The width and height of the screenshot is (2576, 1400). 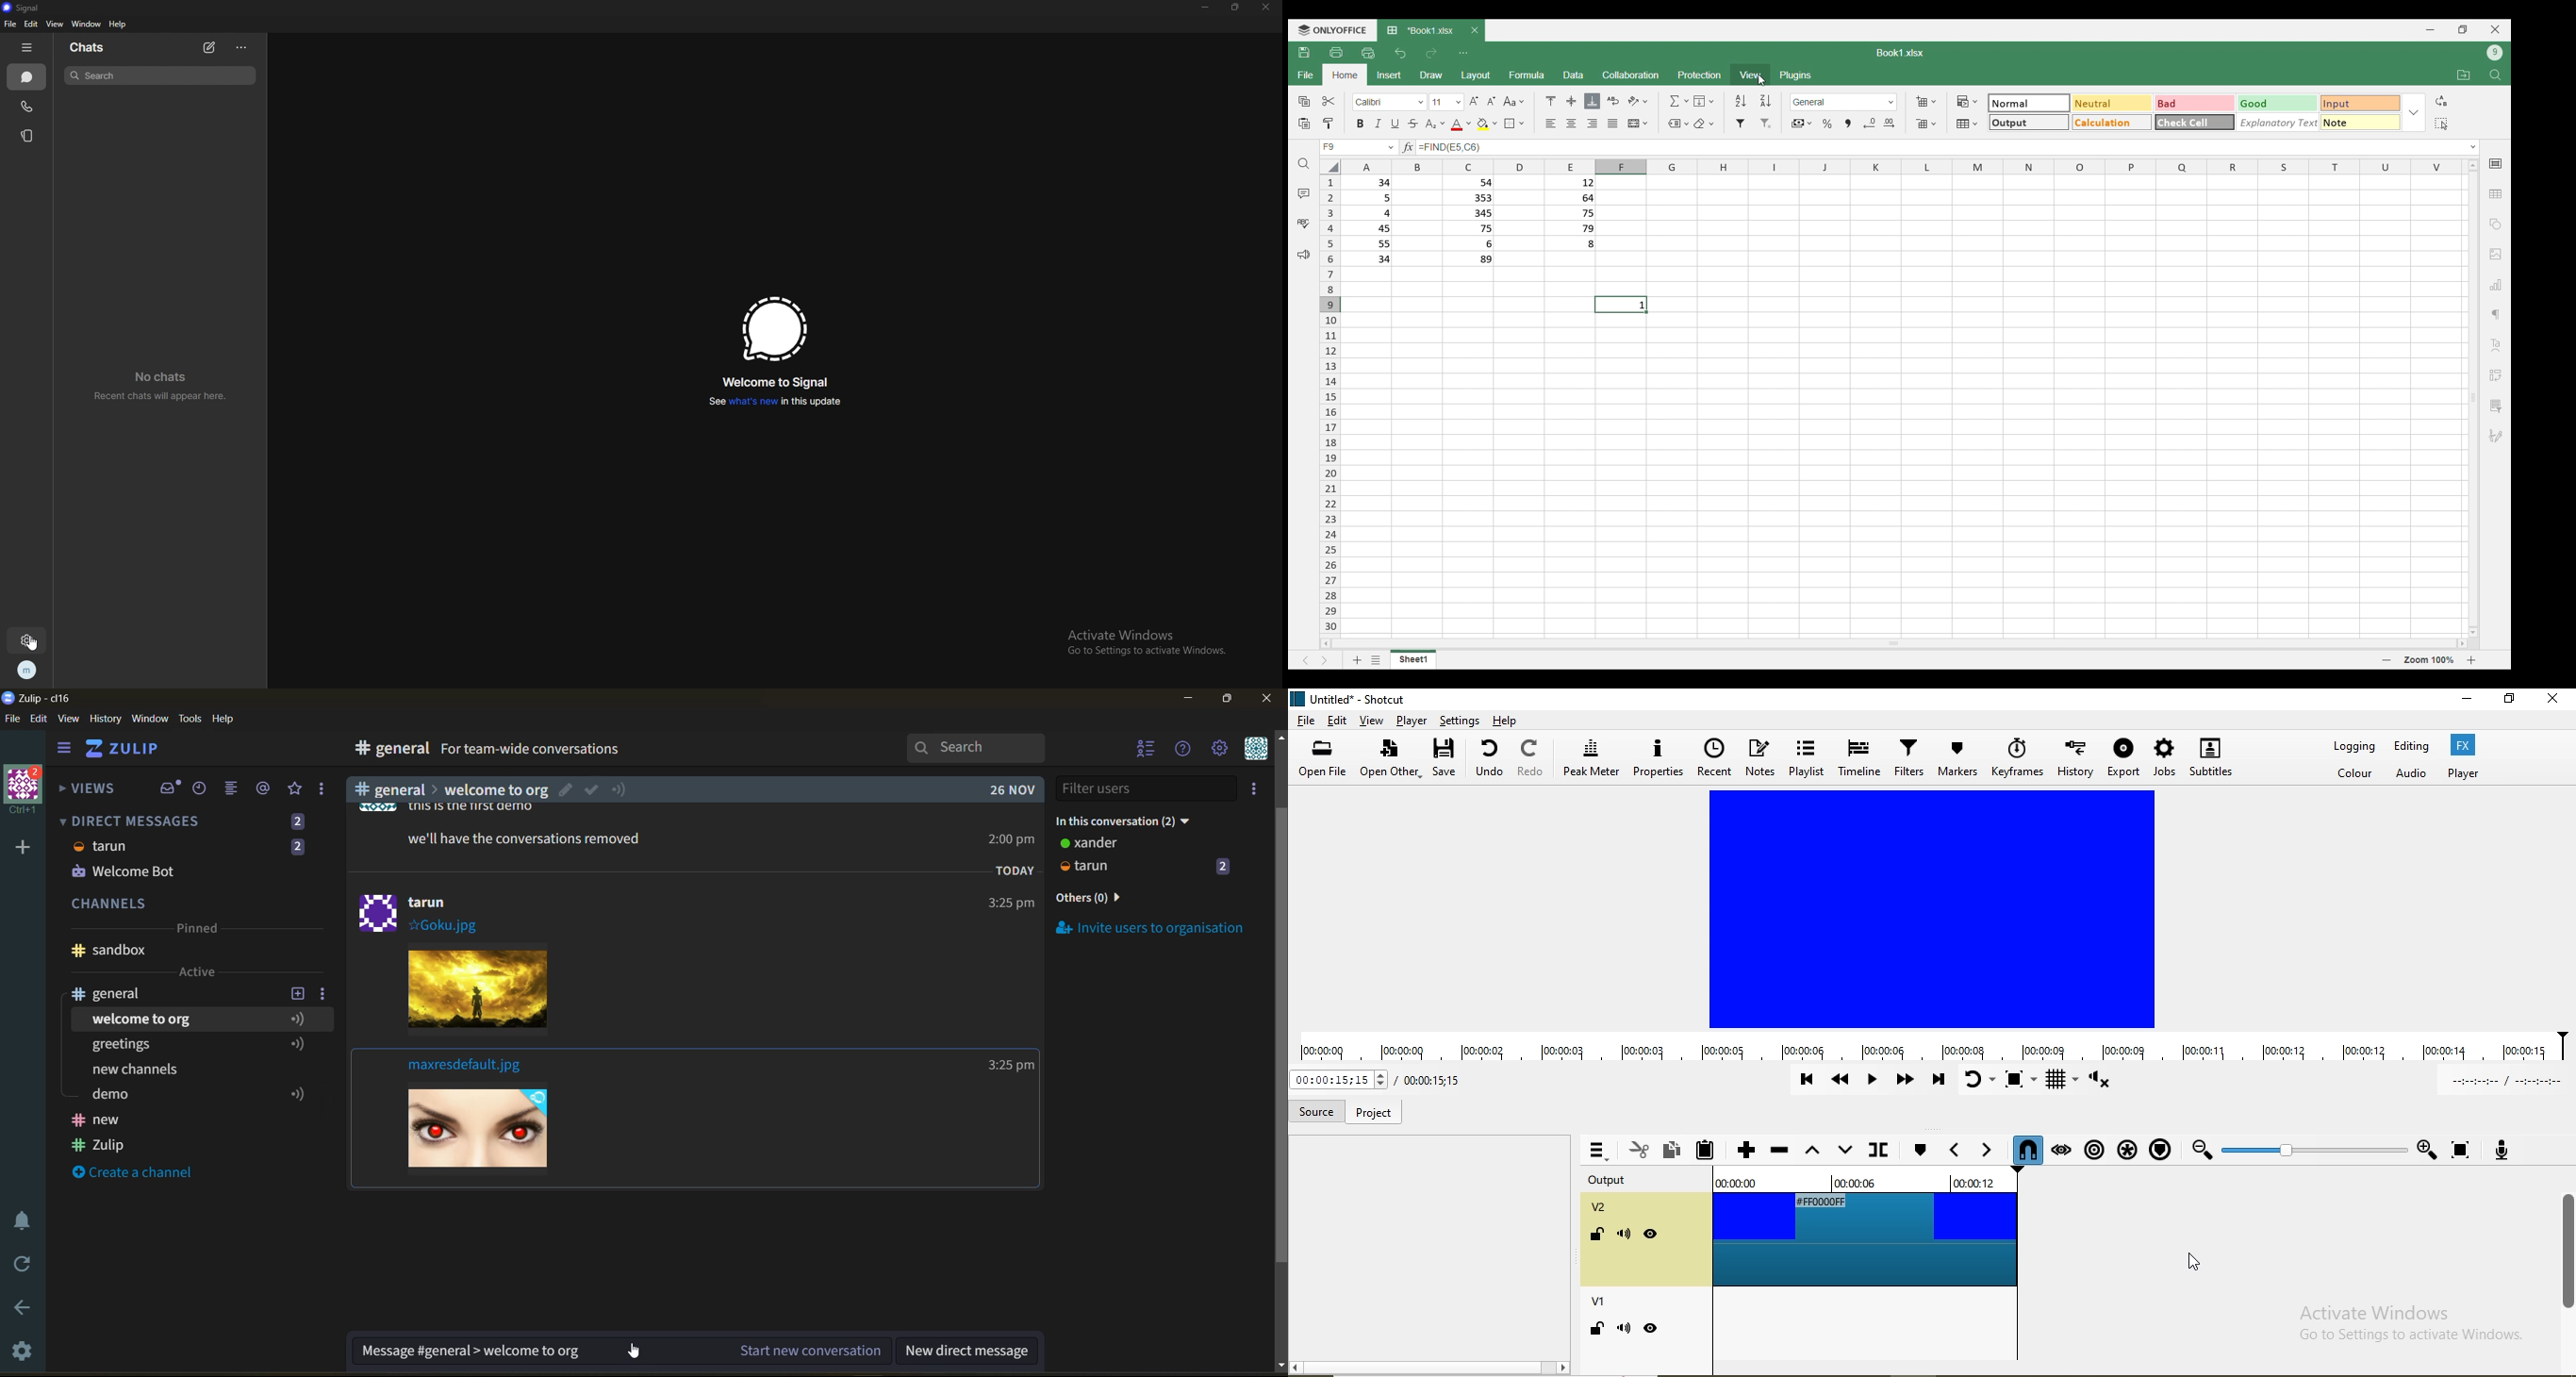 I want to click on Format as table template, so click(x=1967, y=124).